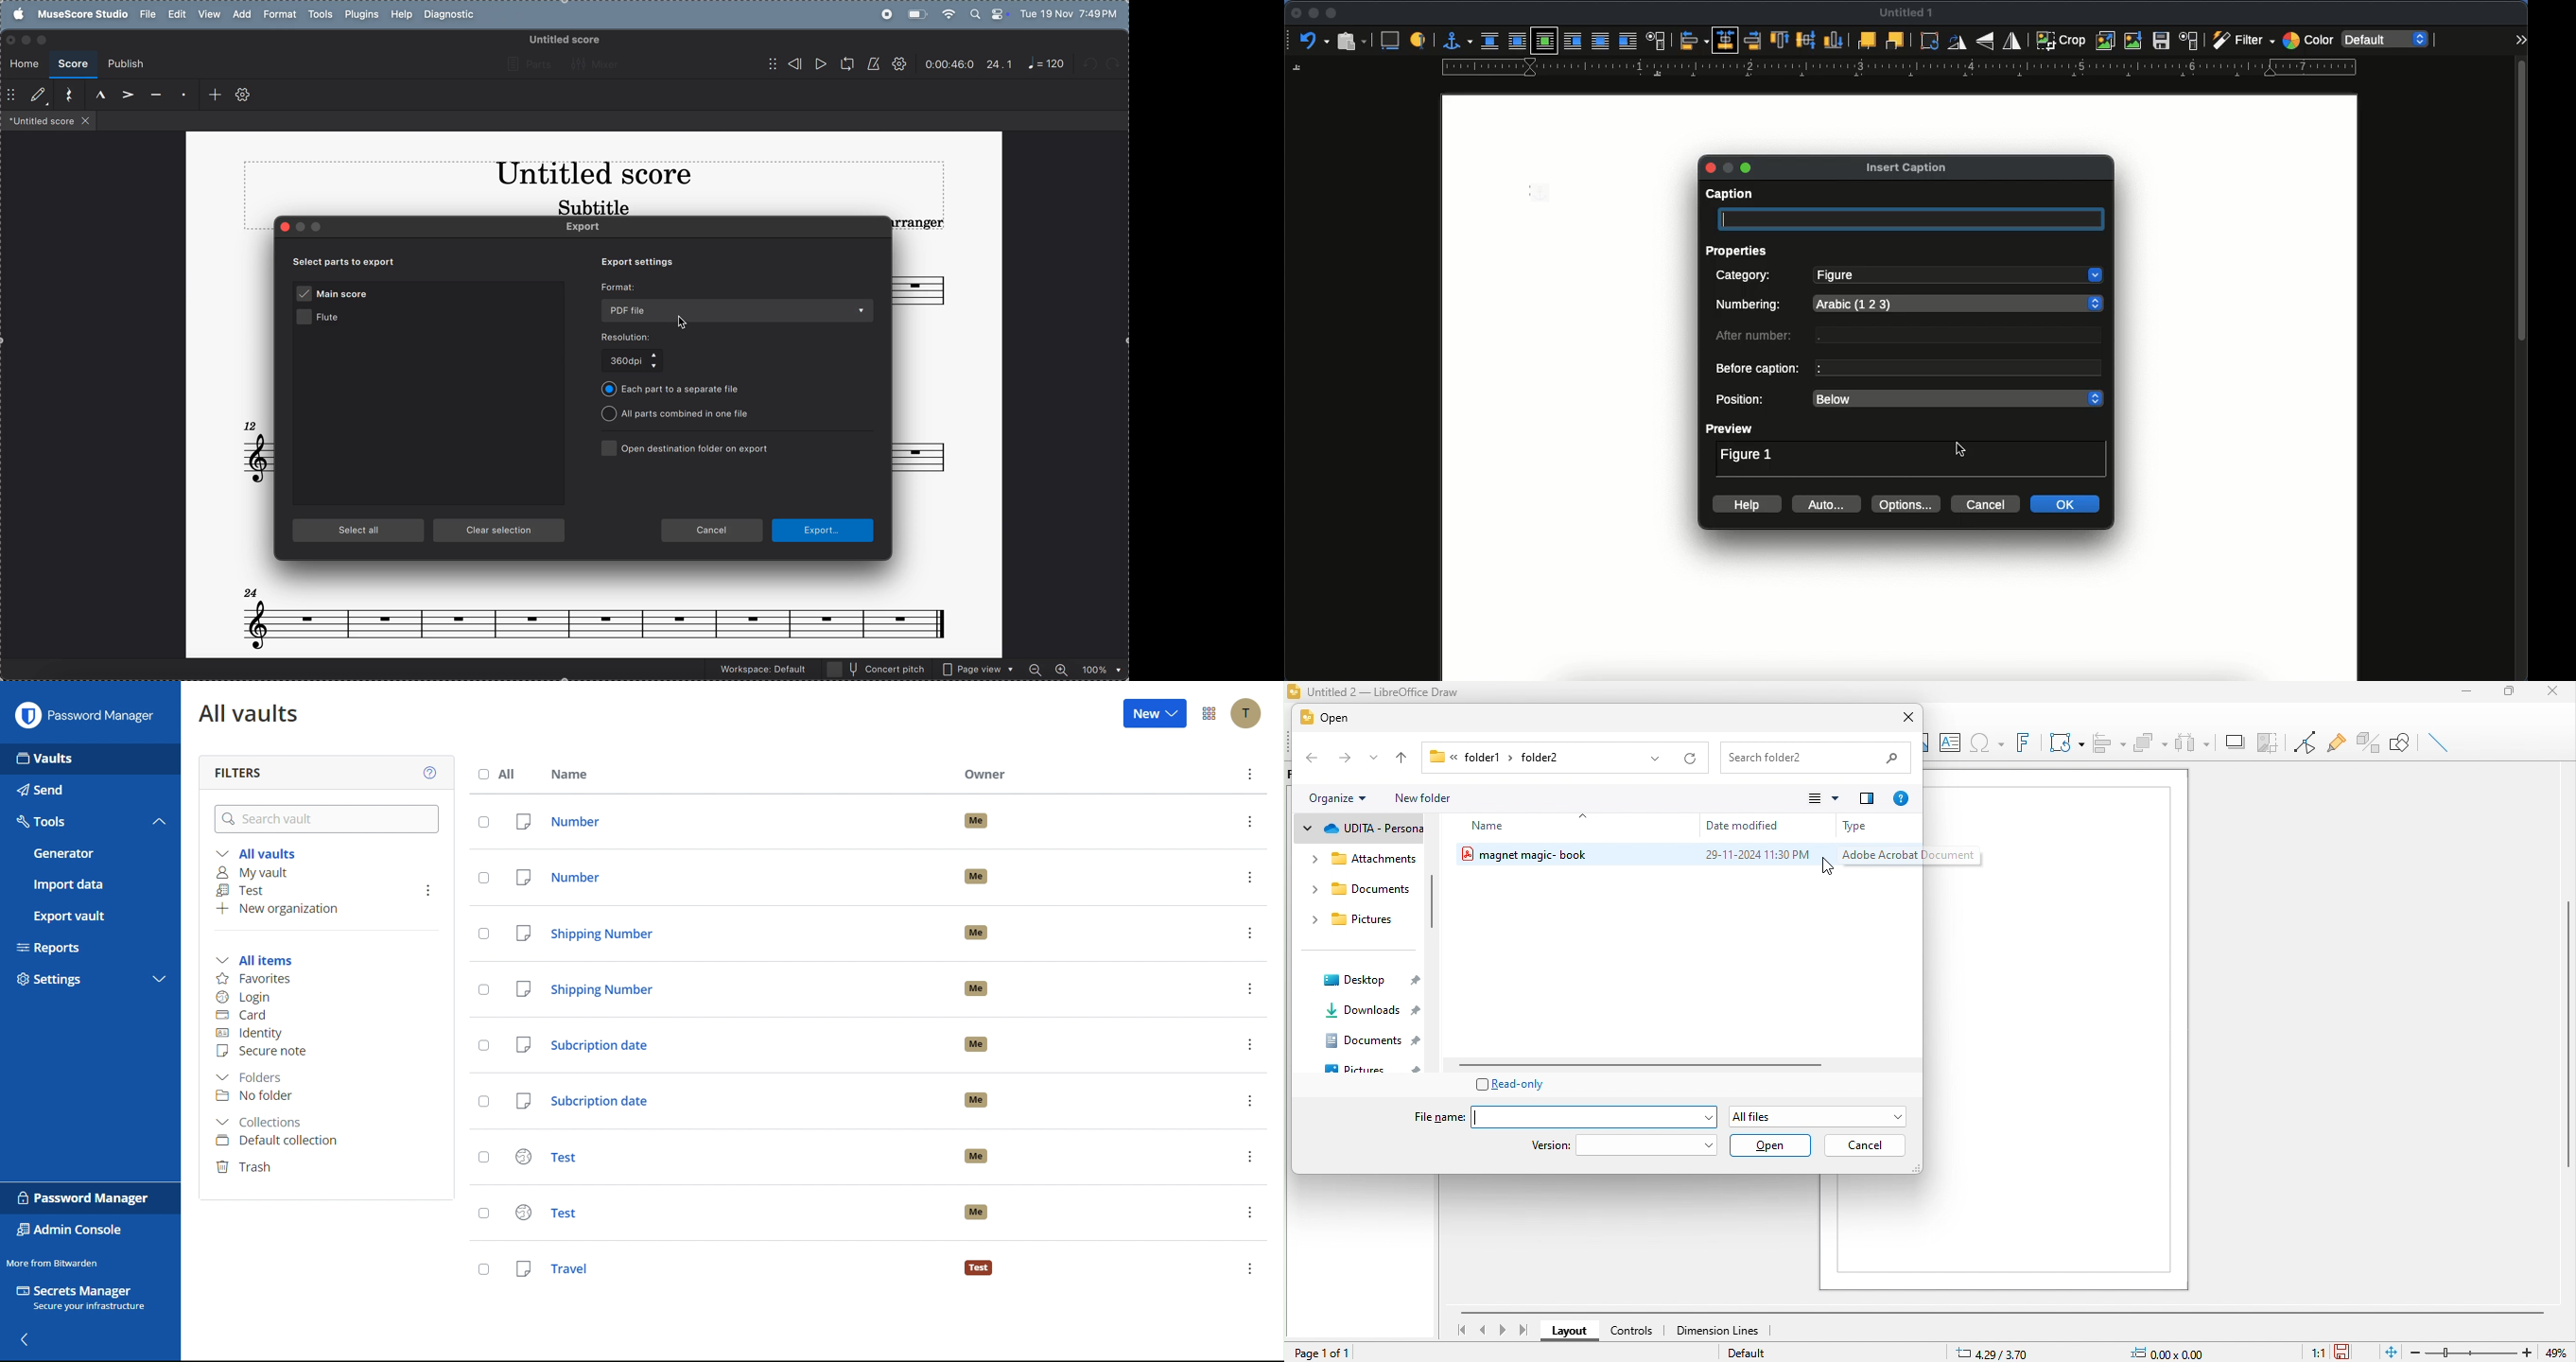 The image size is (2576, 1372). Describe the element at coordinates (153, 96) in the screenshot. I see `tenuto` at that location.